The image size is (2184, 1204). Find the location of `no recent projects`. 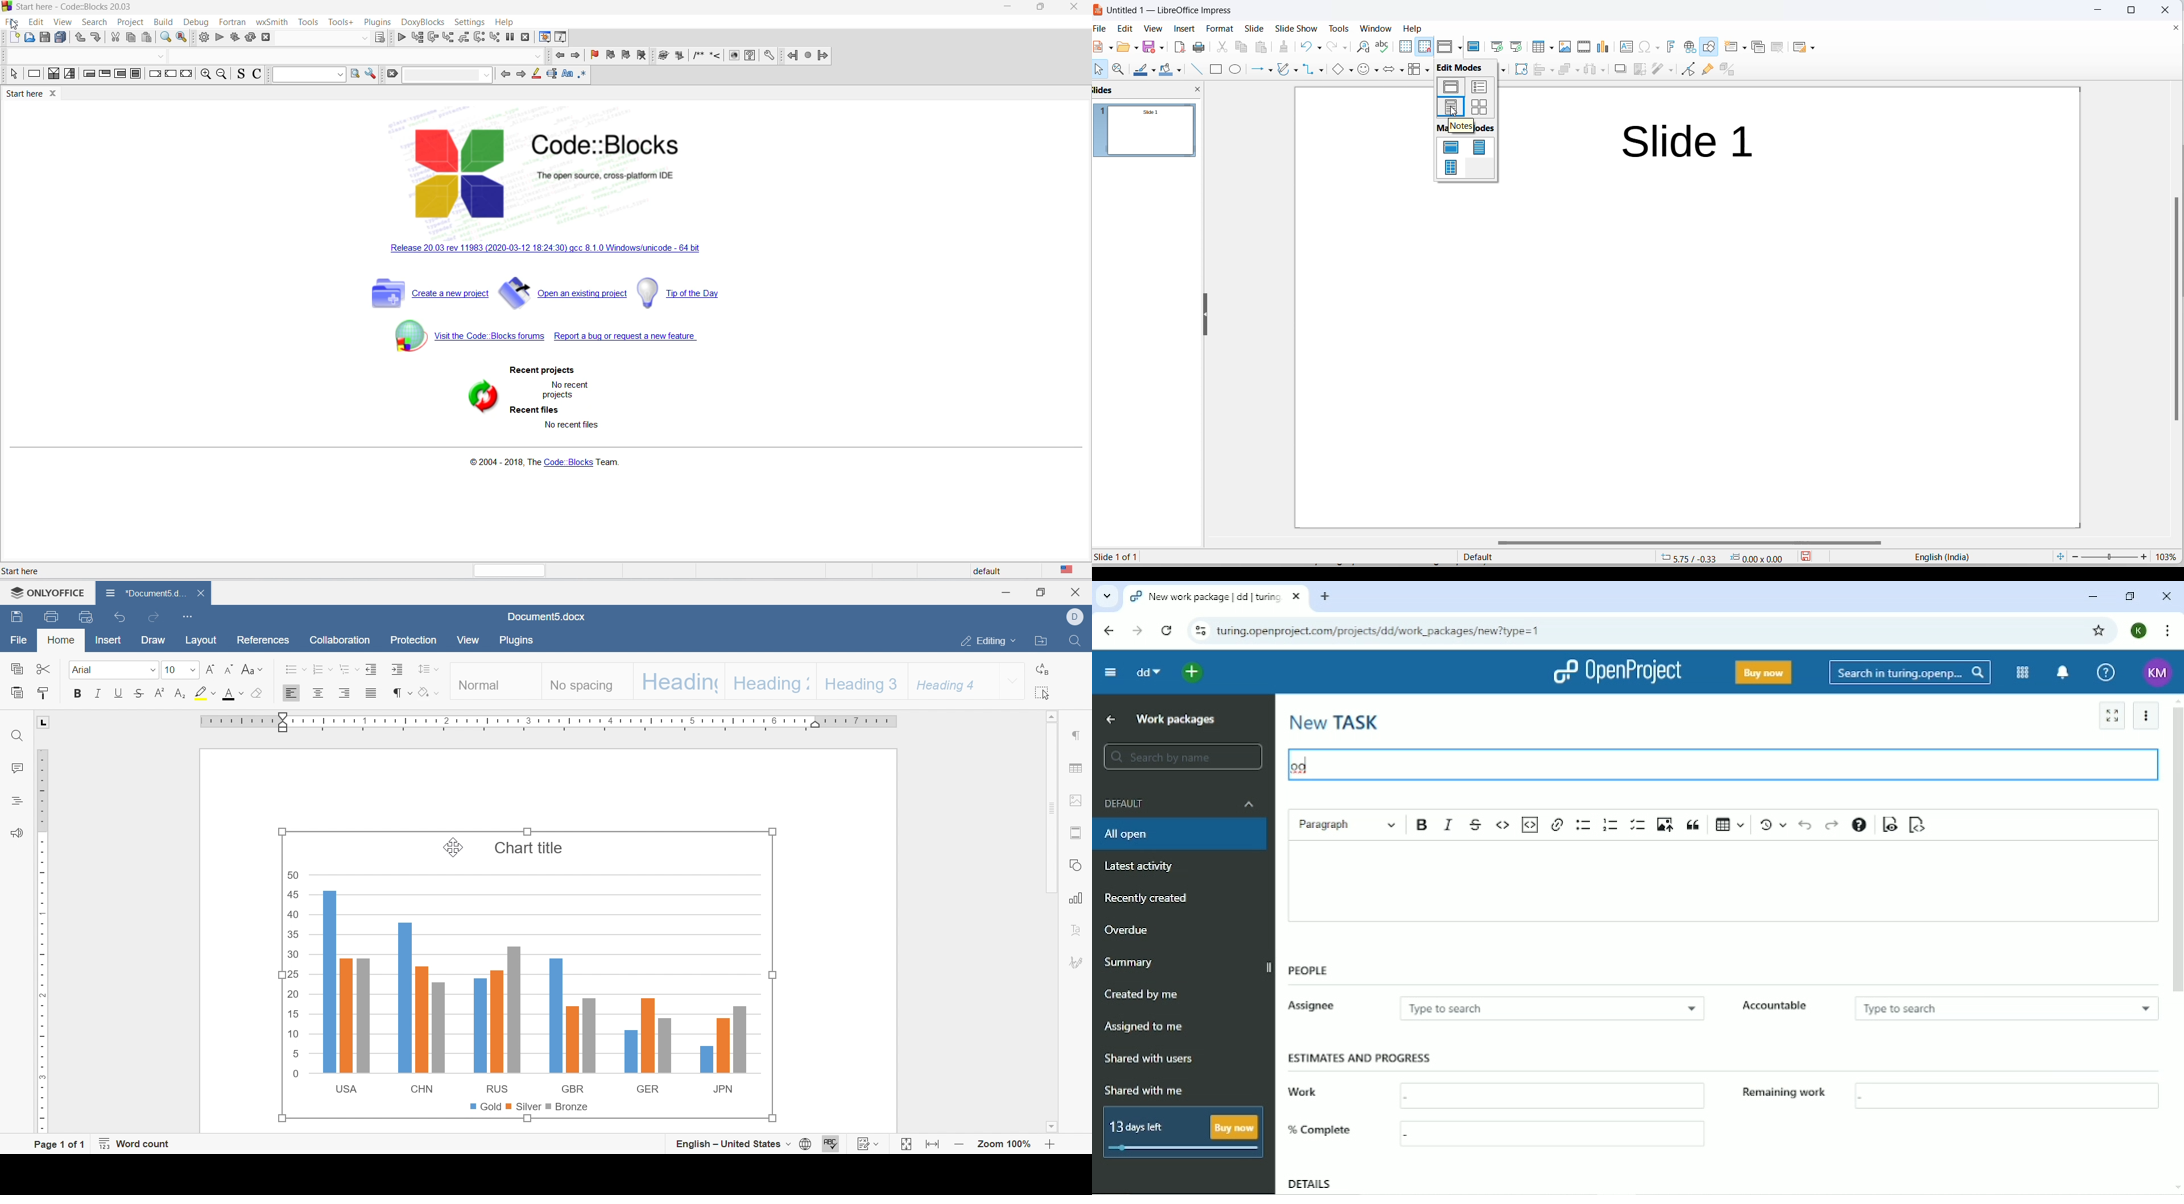

no recent projects is located at coordinates (561, 390).